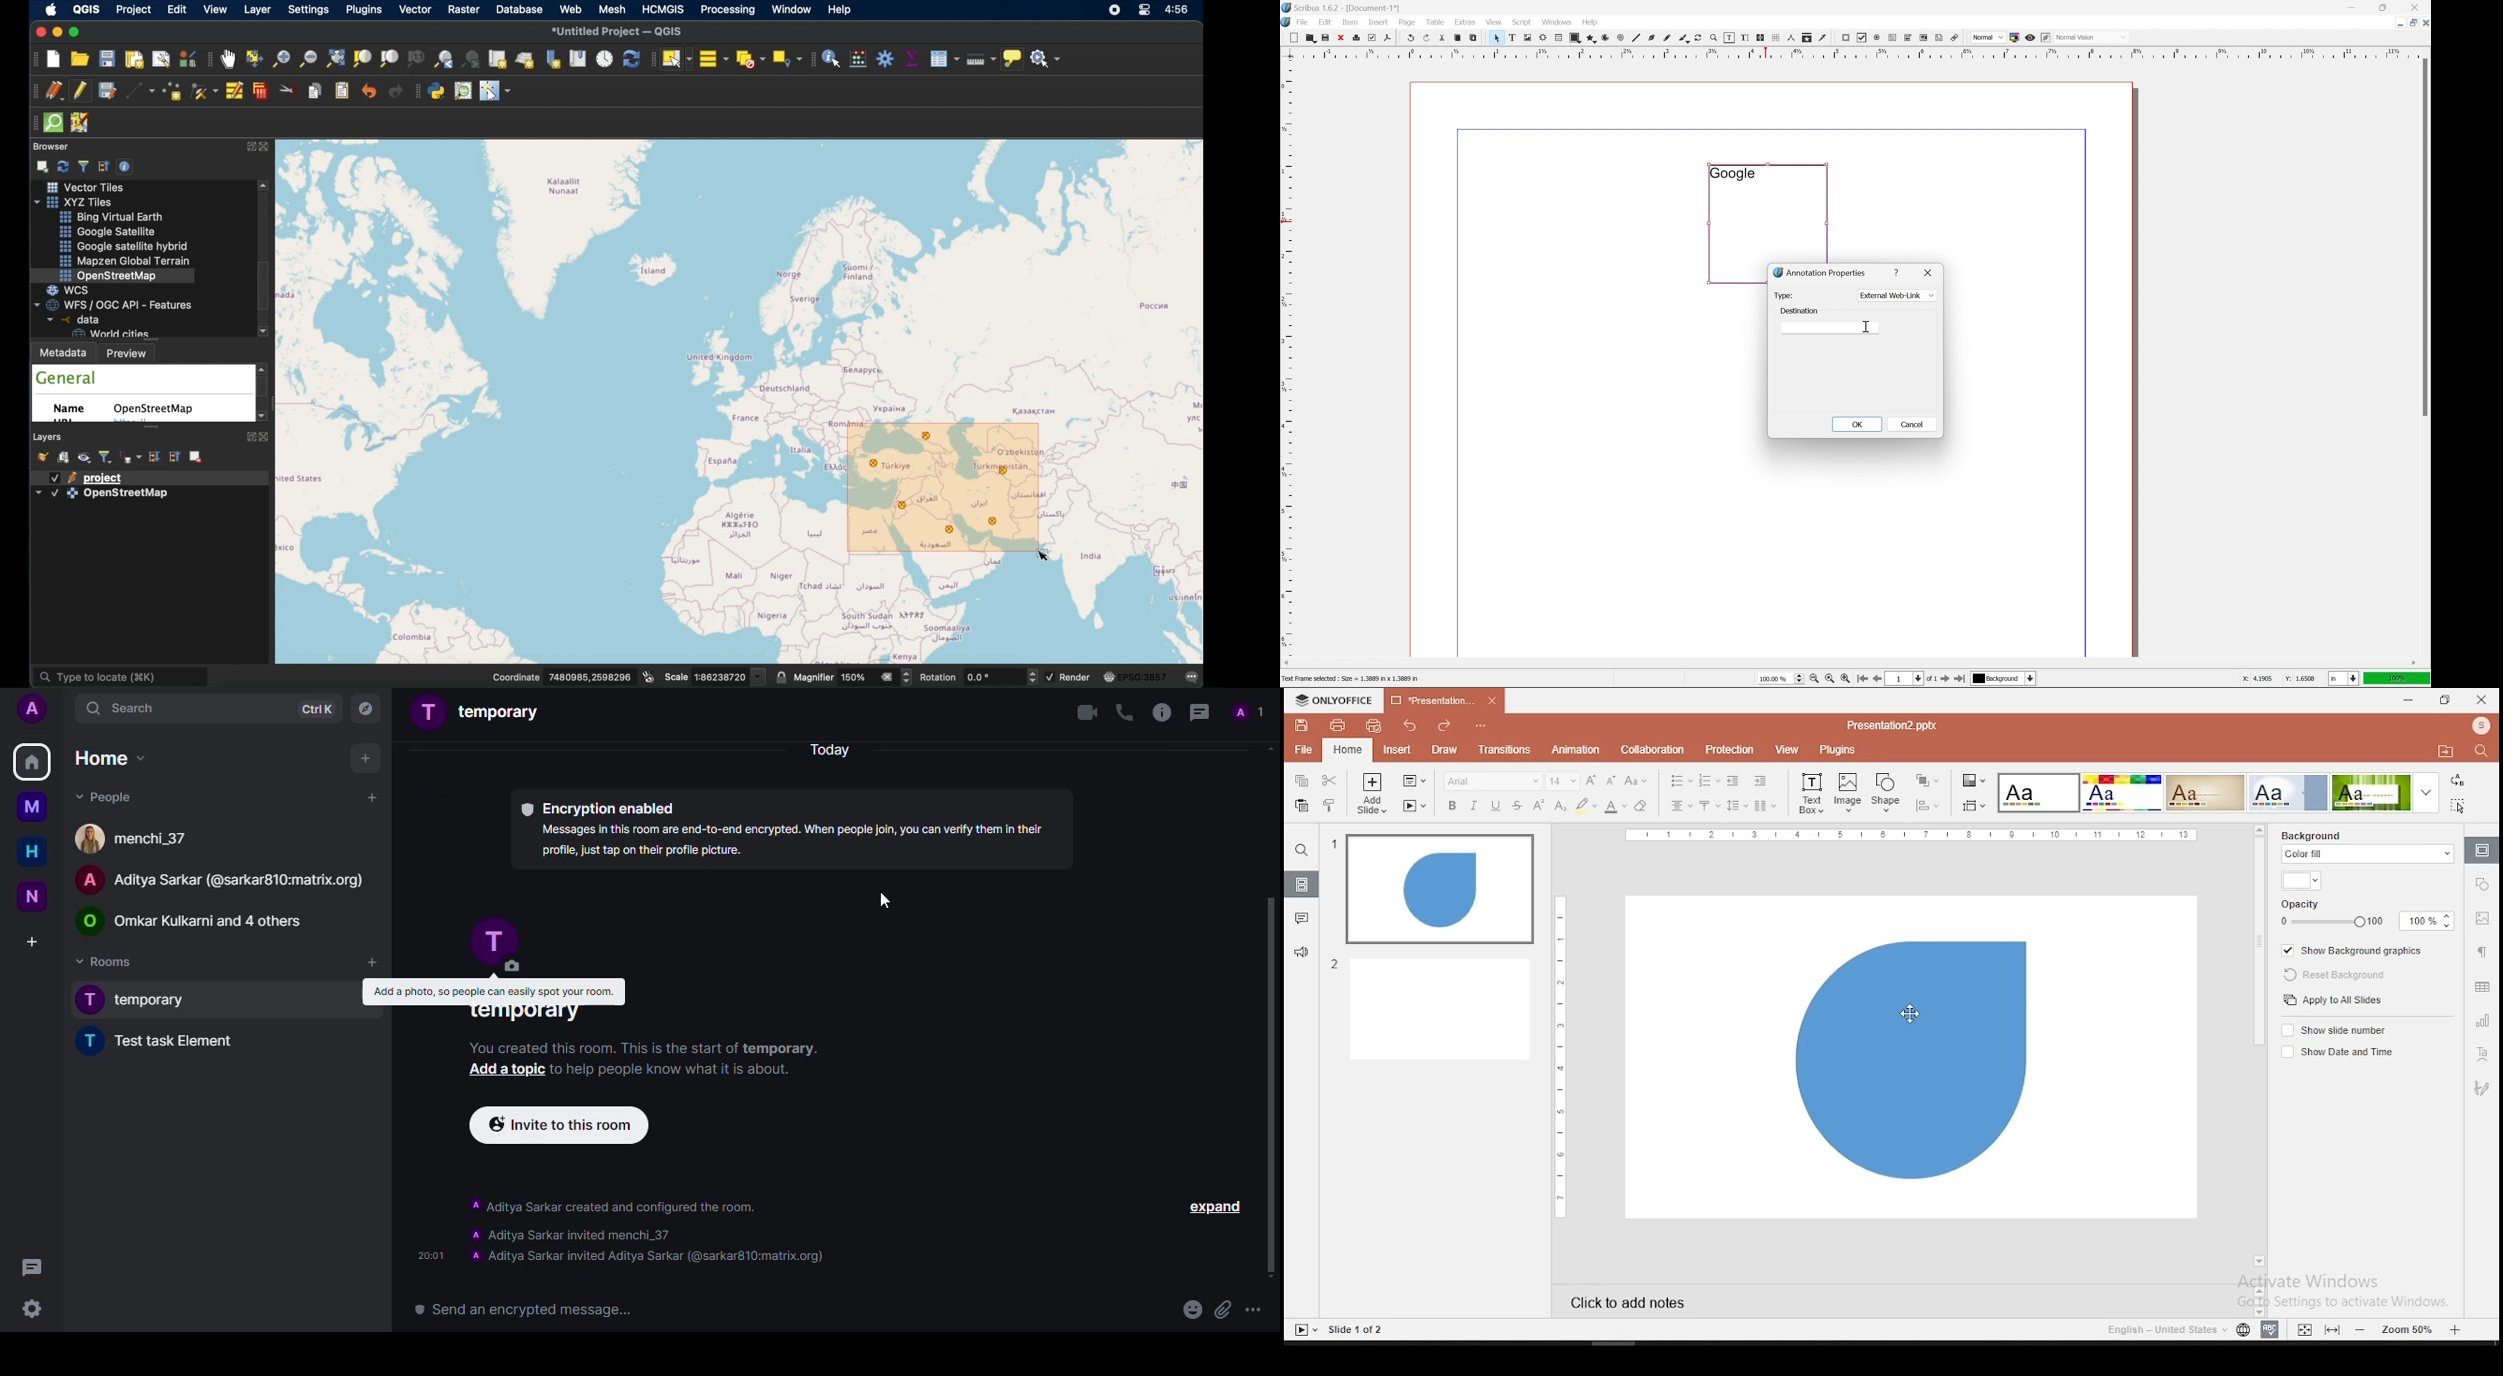  Describe the element at coordinates (1762, 806) in the screenshot. I see `columns` at that location.